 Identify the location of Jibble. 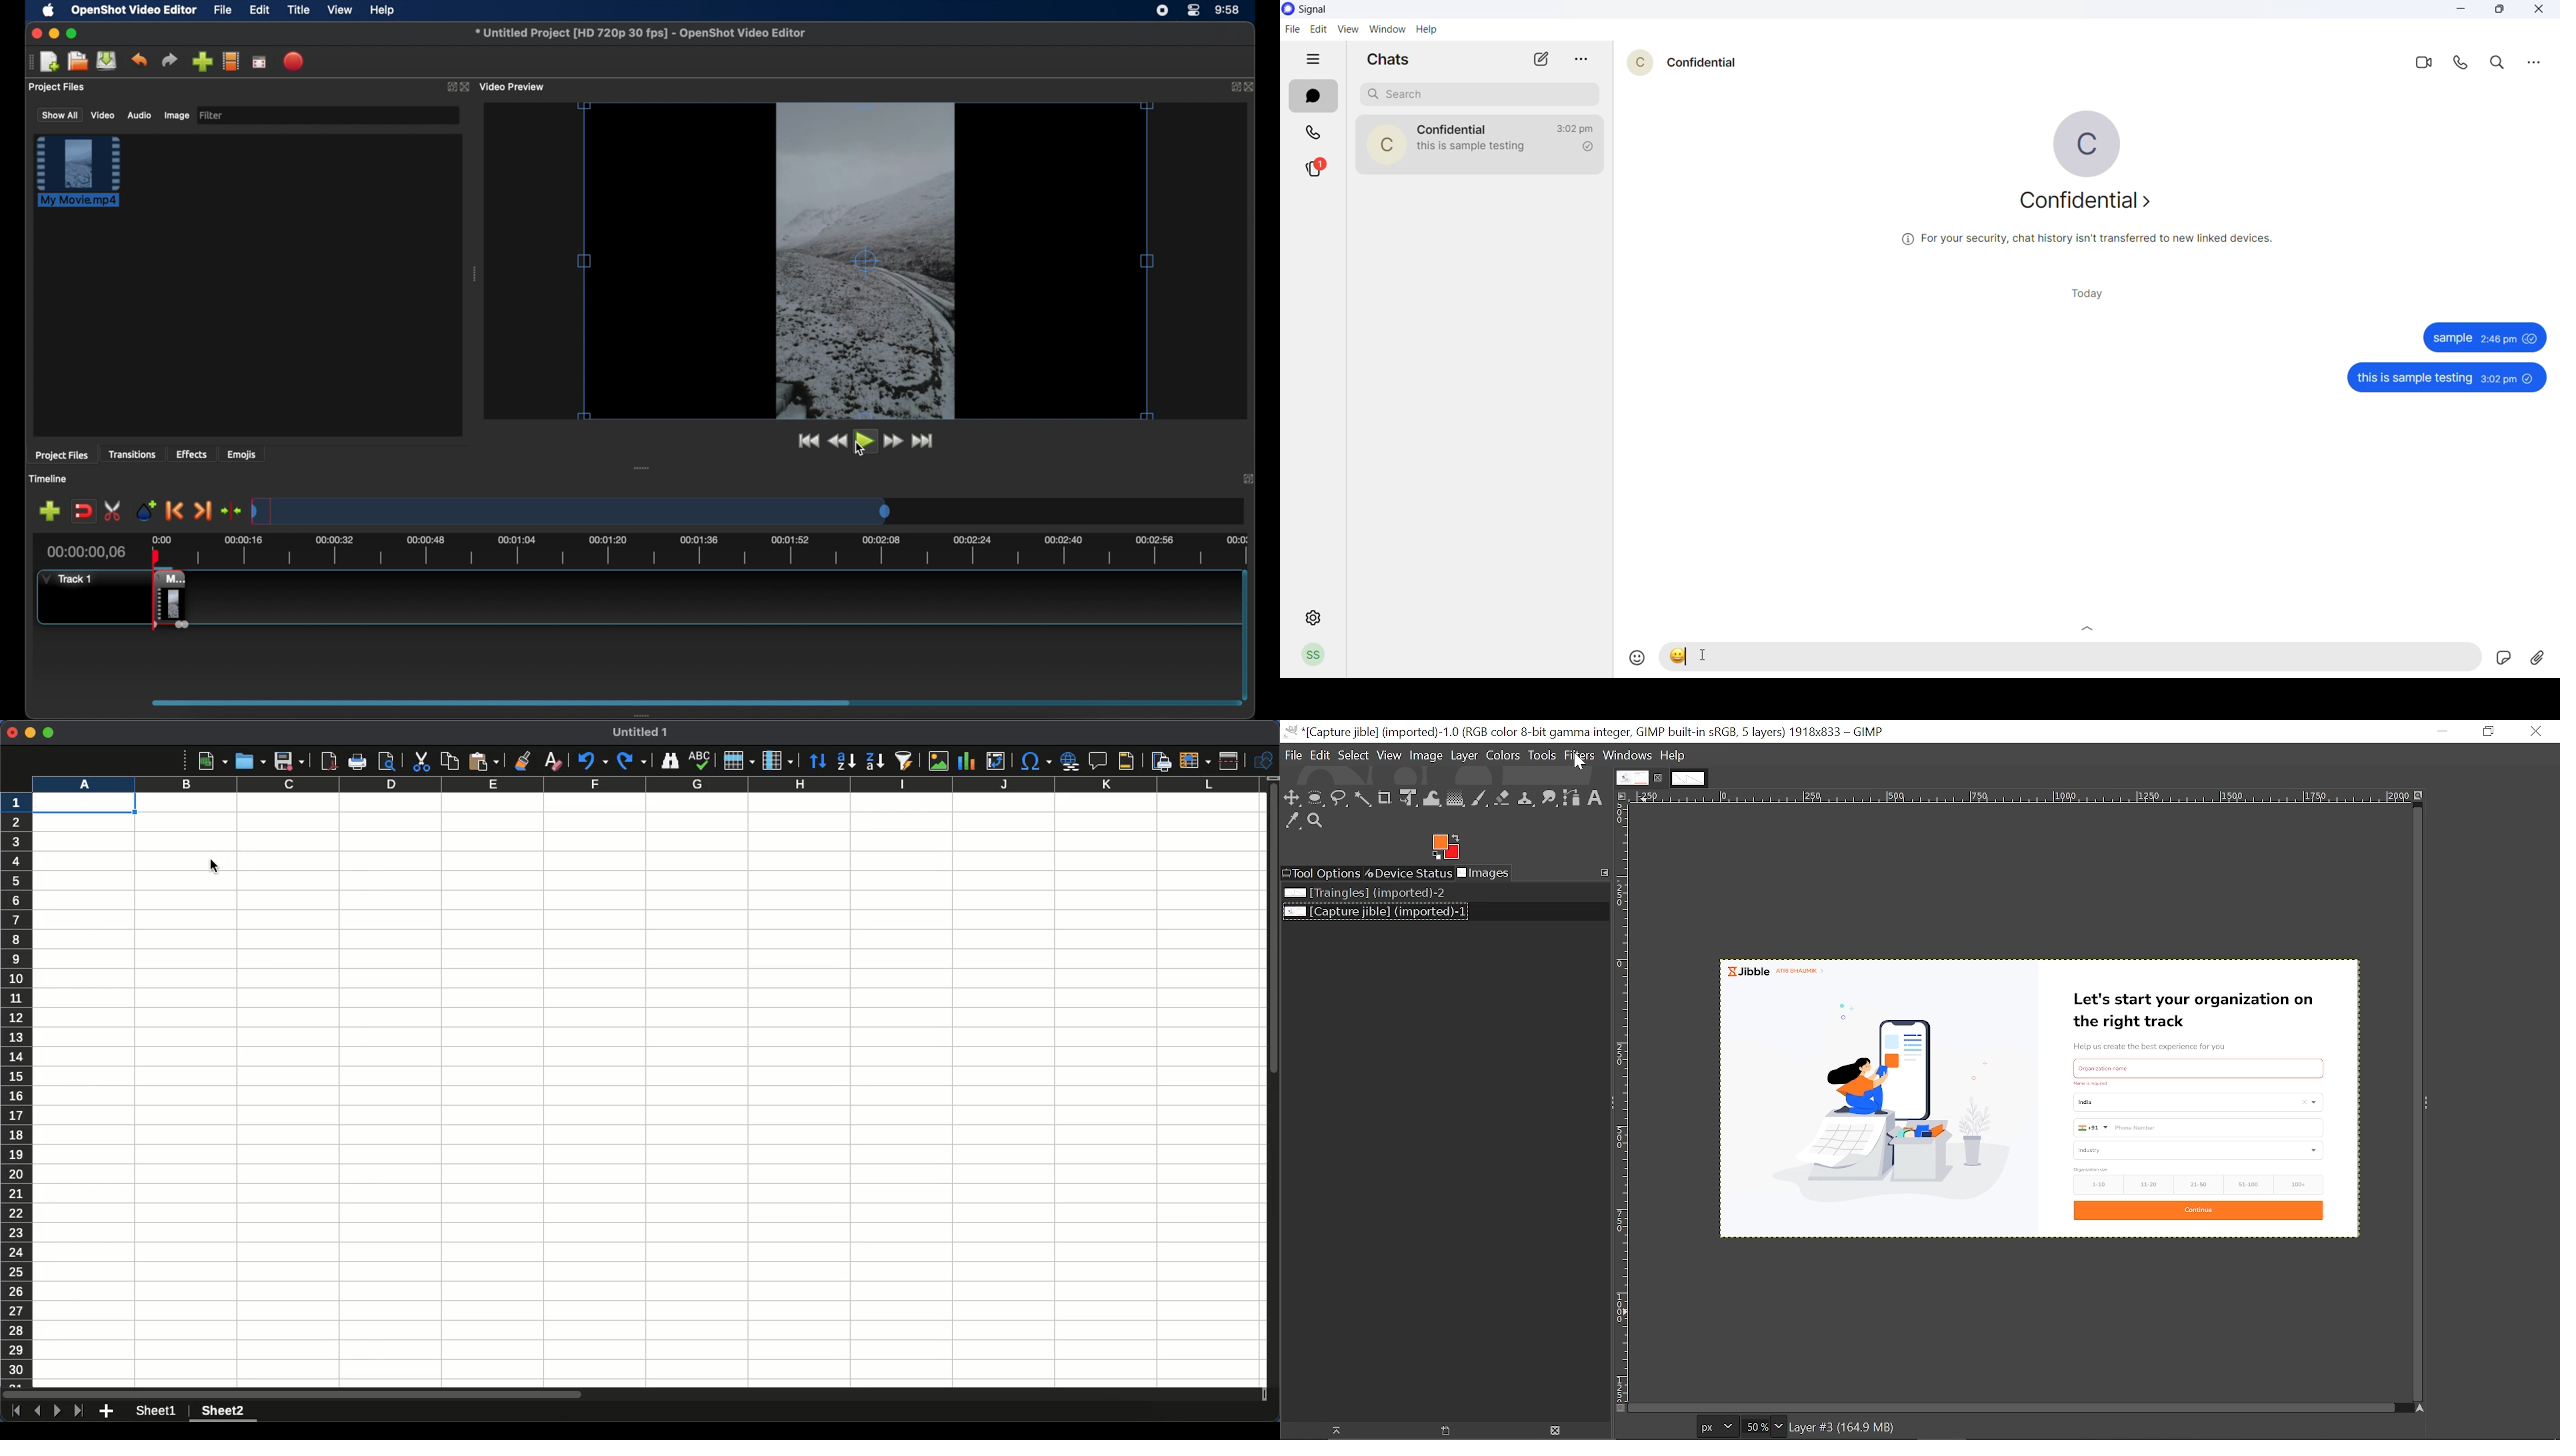
(1782, 971).